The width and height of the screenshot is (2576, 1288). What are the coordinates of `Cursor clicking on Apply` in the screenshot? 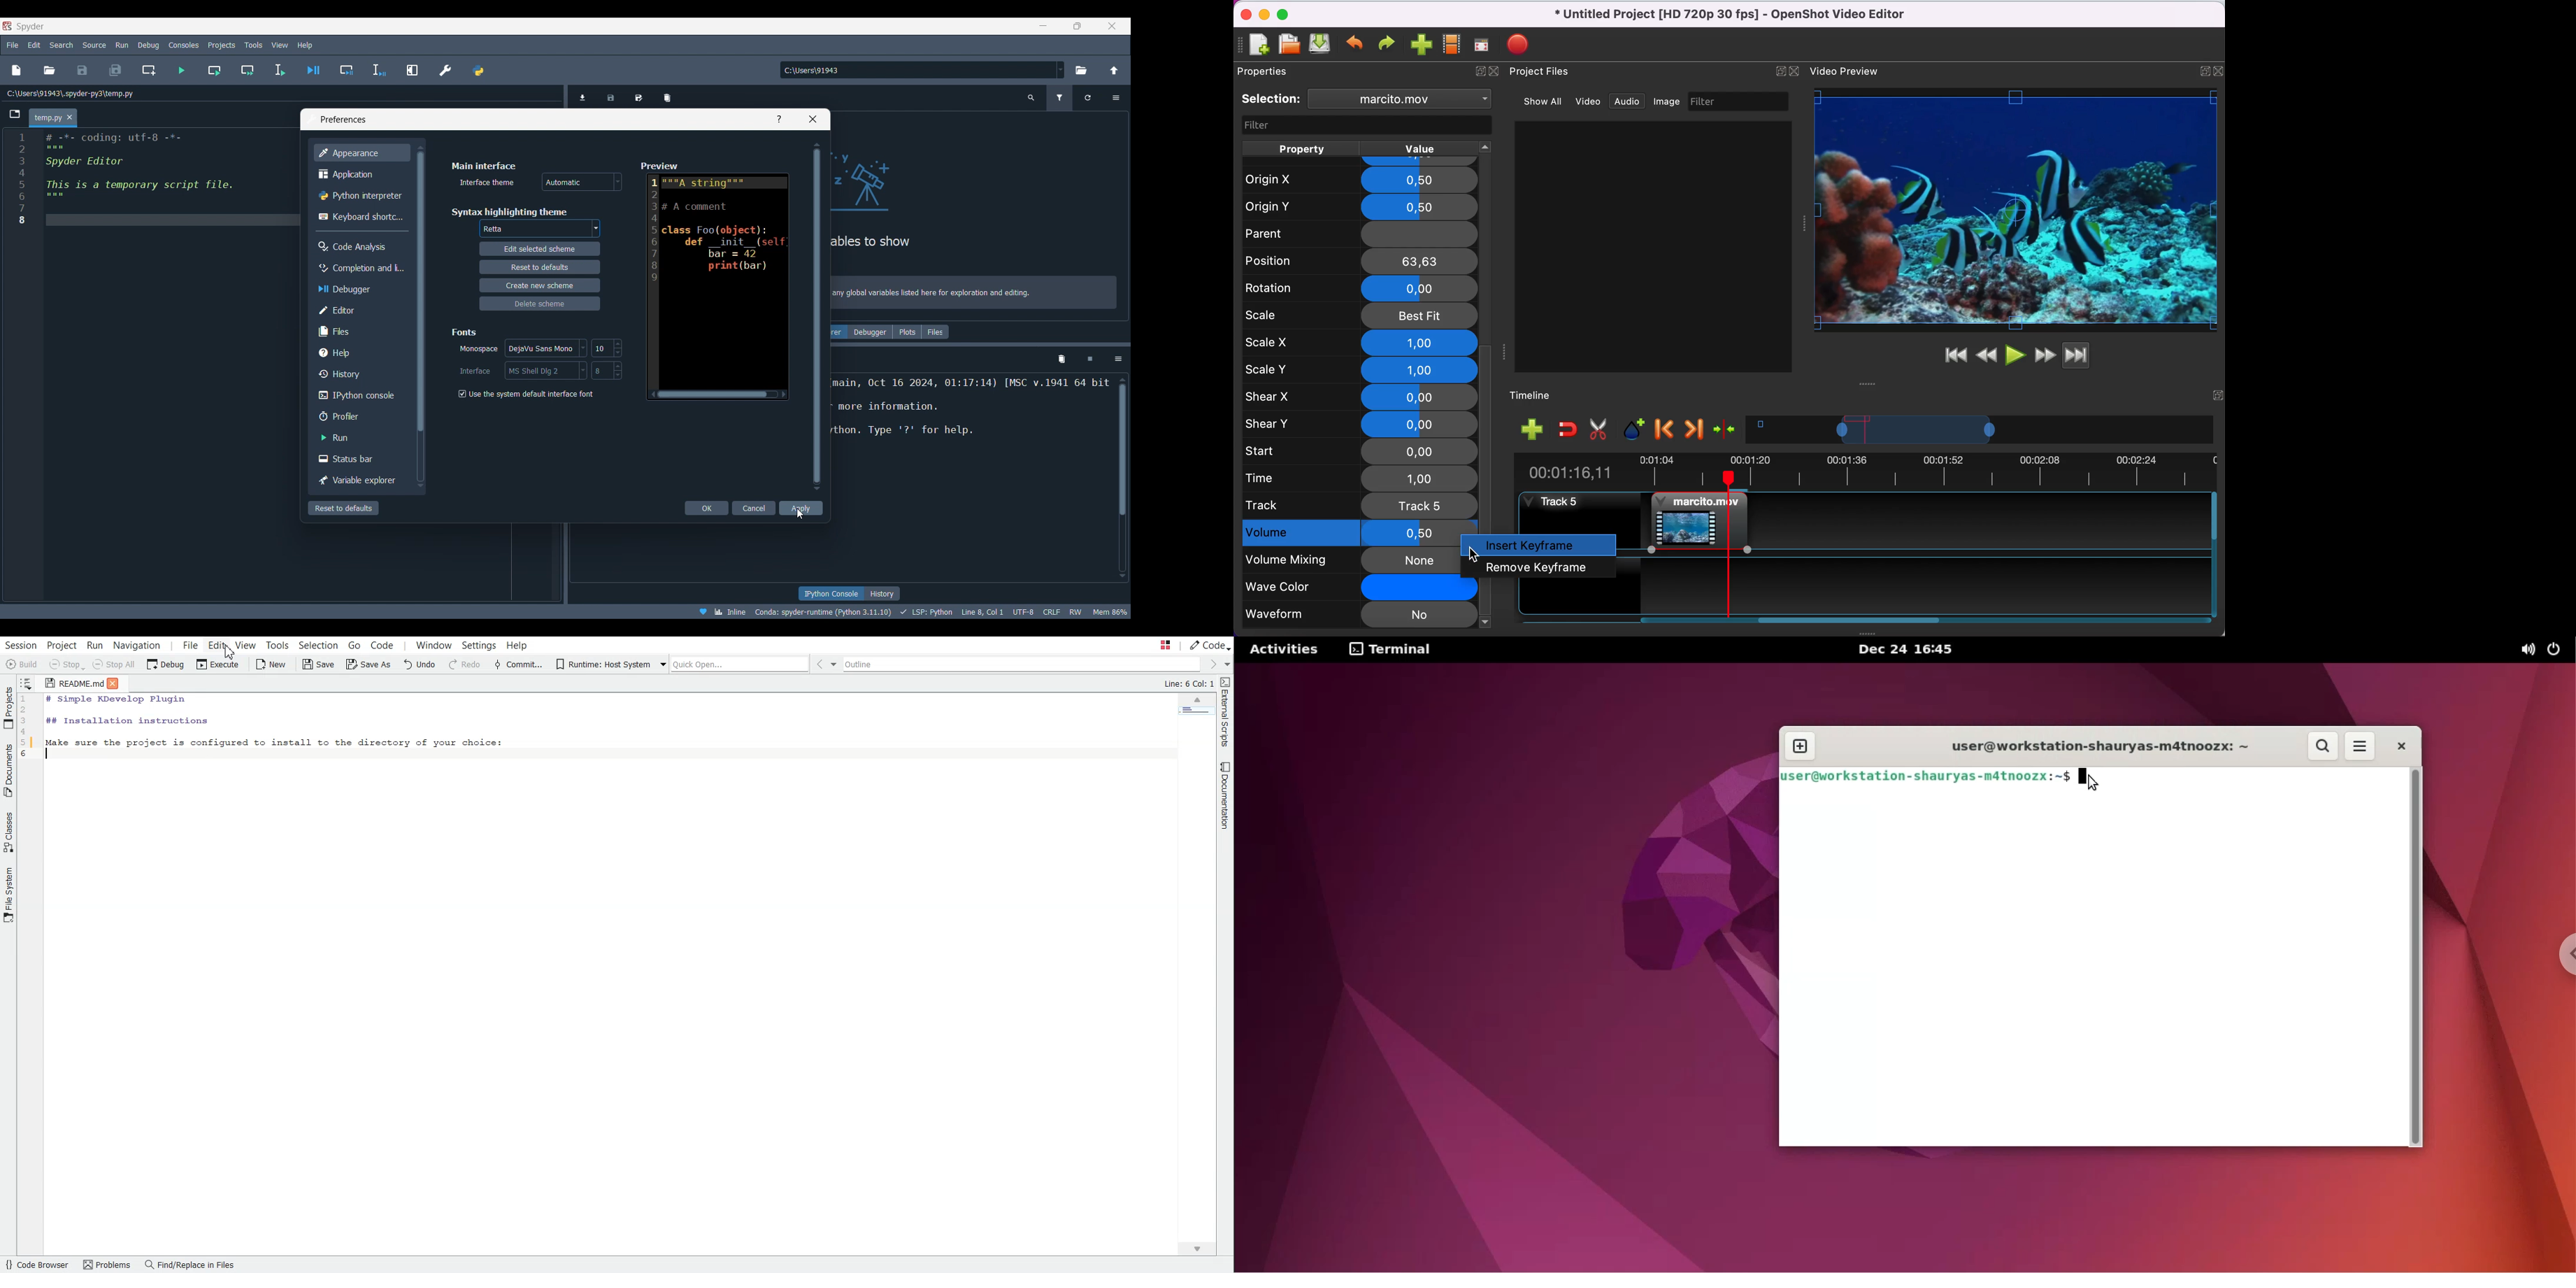 It's located at (800, 513).